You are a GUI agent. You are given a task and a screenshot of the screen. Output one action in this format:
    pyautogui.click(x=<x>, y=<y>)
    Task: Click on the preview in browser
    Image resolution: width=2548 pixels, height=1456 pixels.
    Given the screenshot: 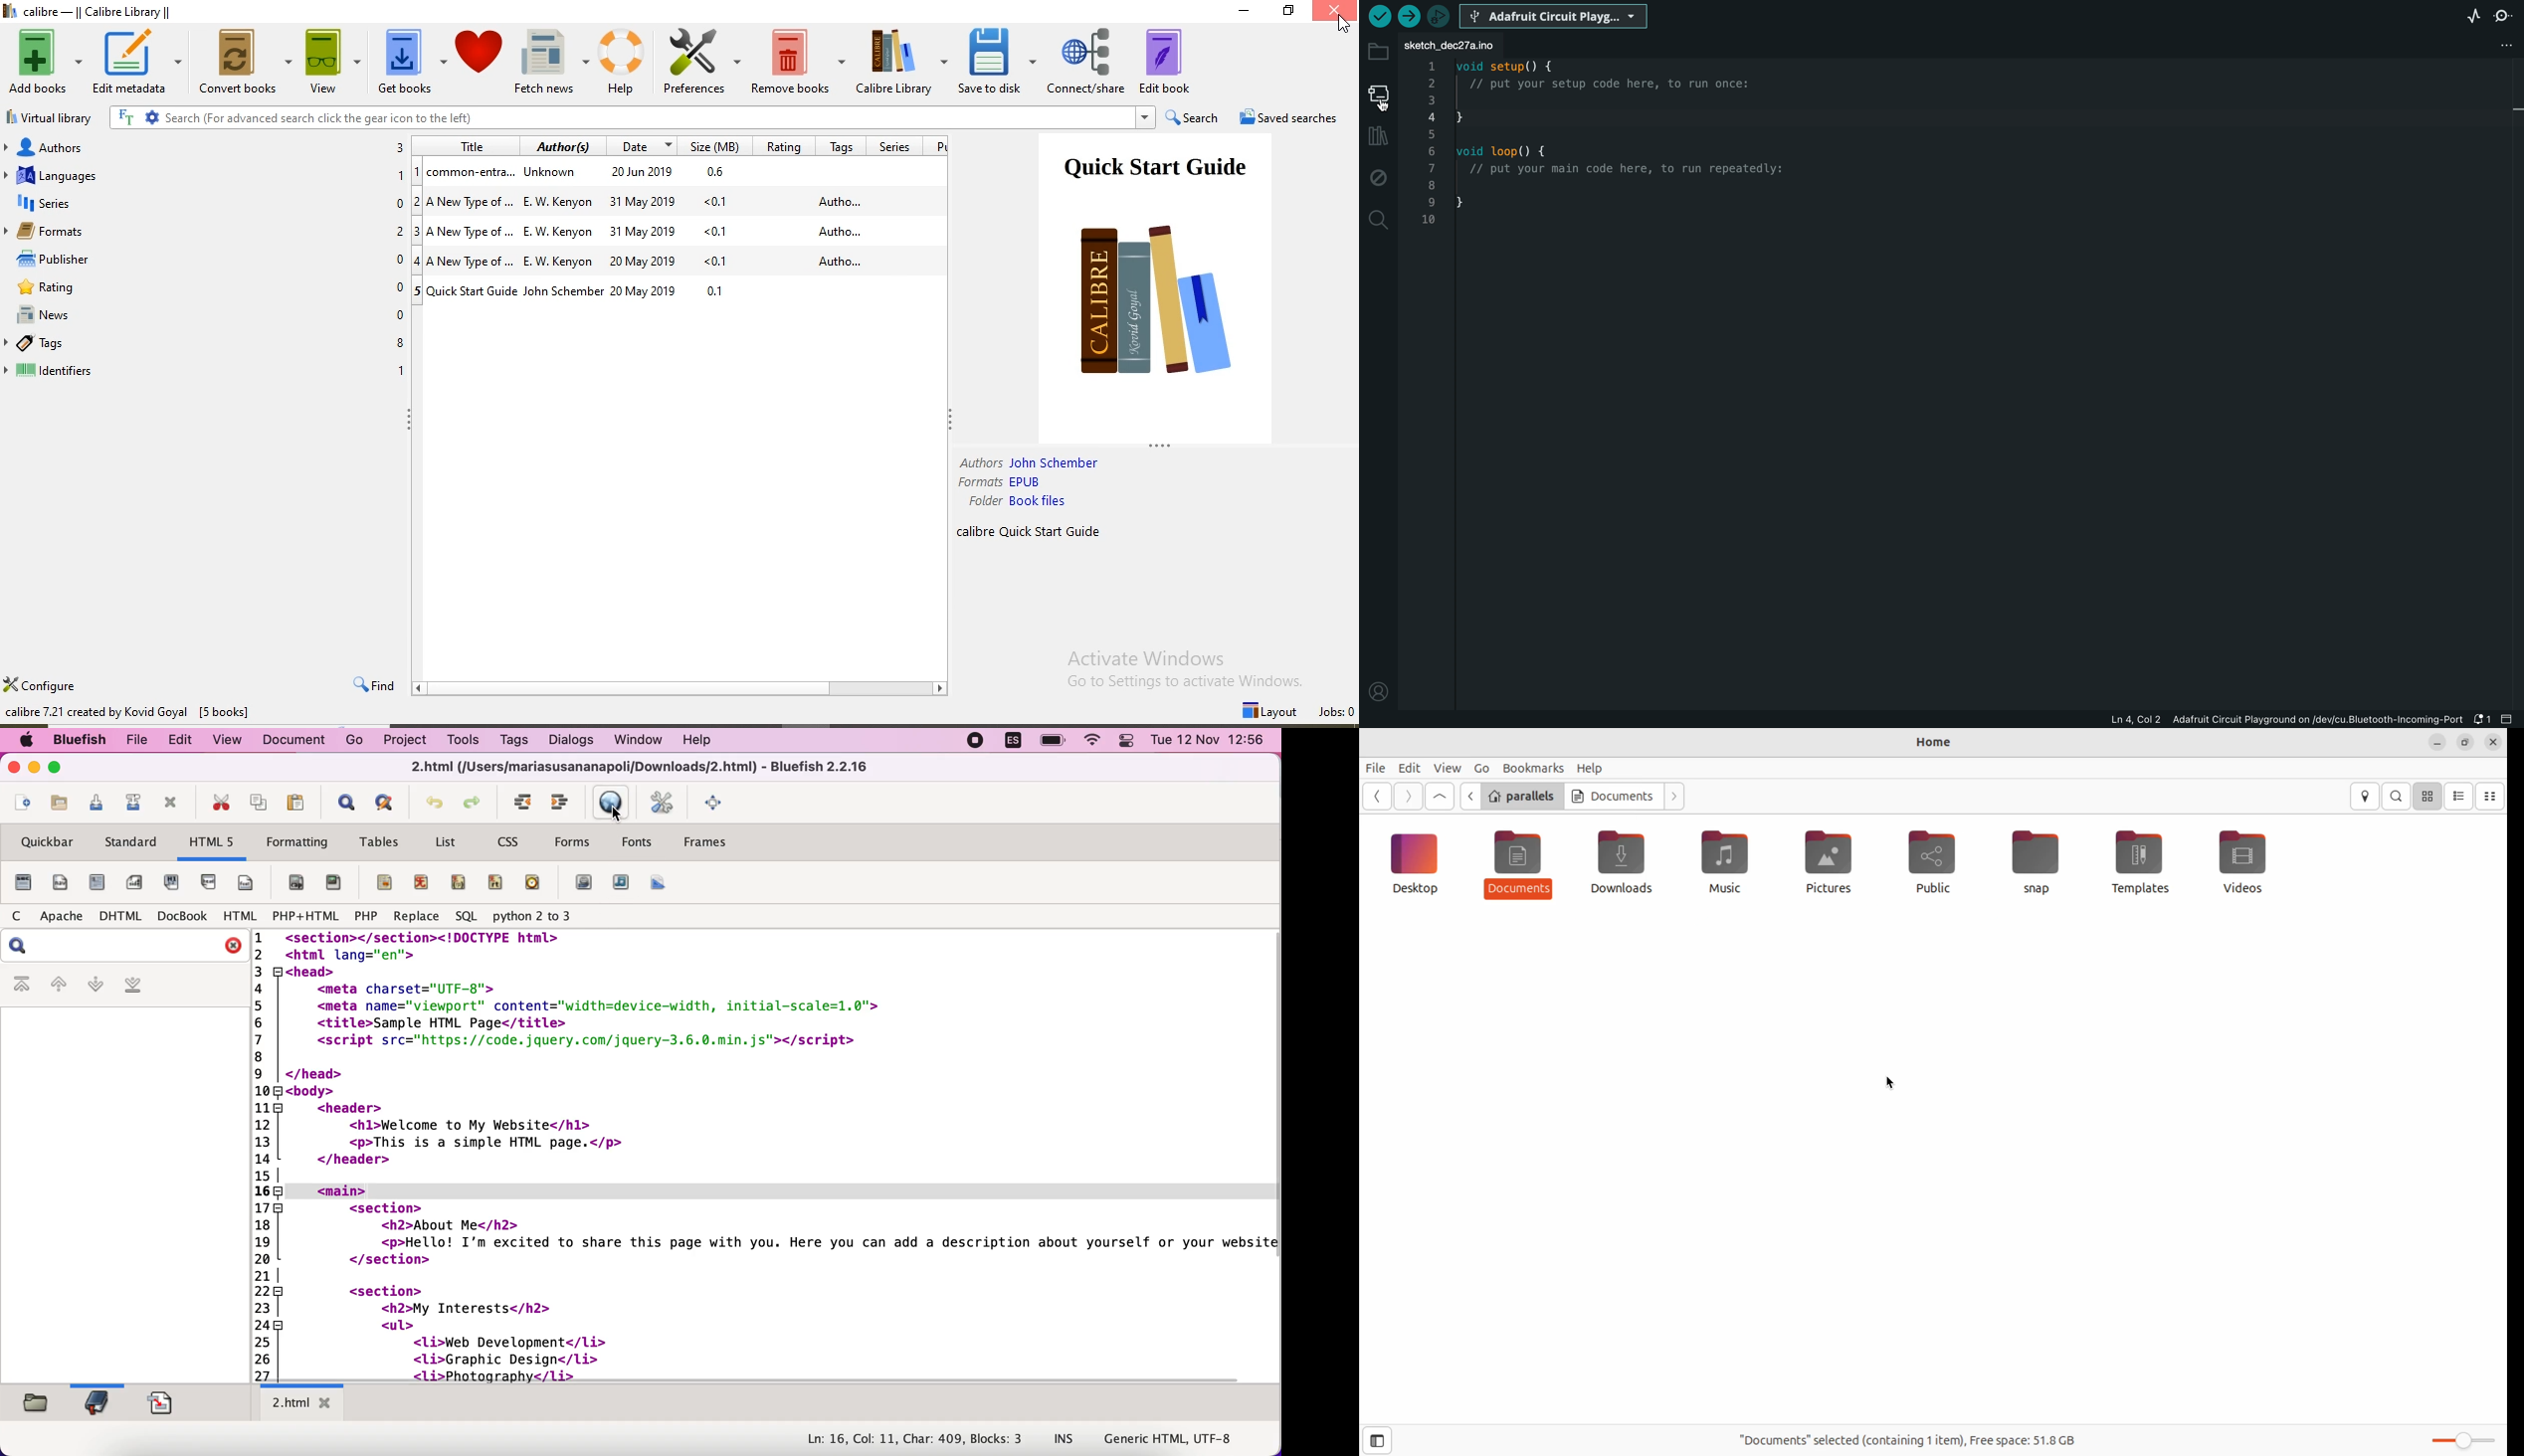 What is the action you would take?
    pyautogui.click(x=609, y=803)
    